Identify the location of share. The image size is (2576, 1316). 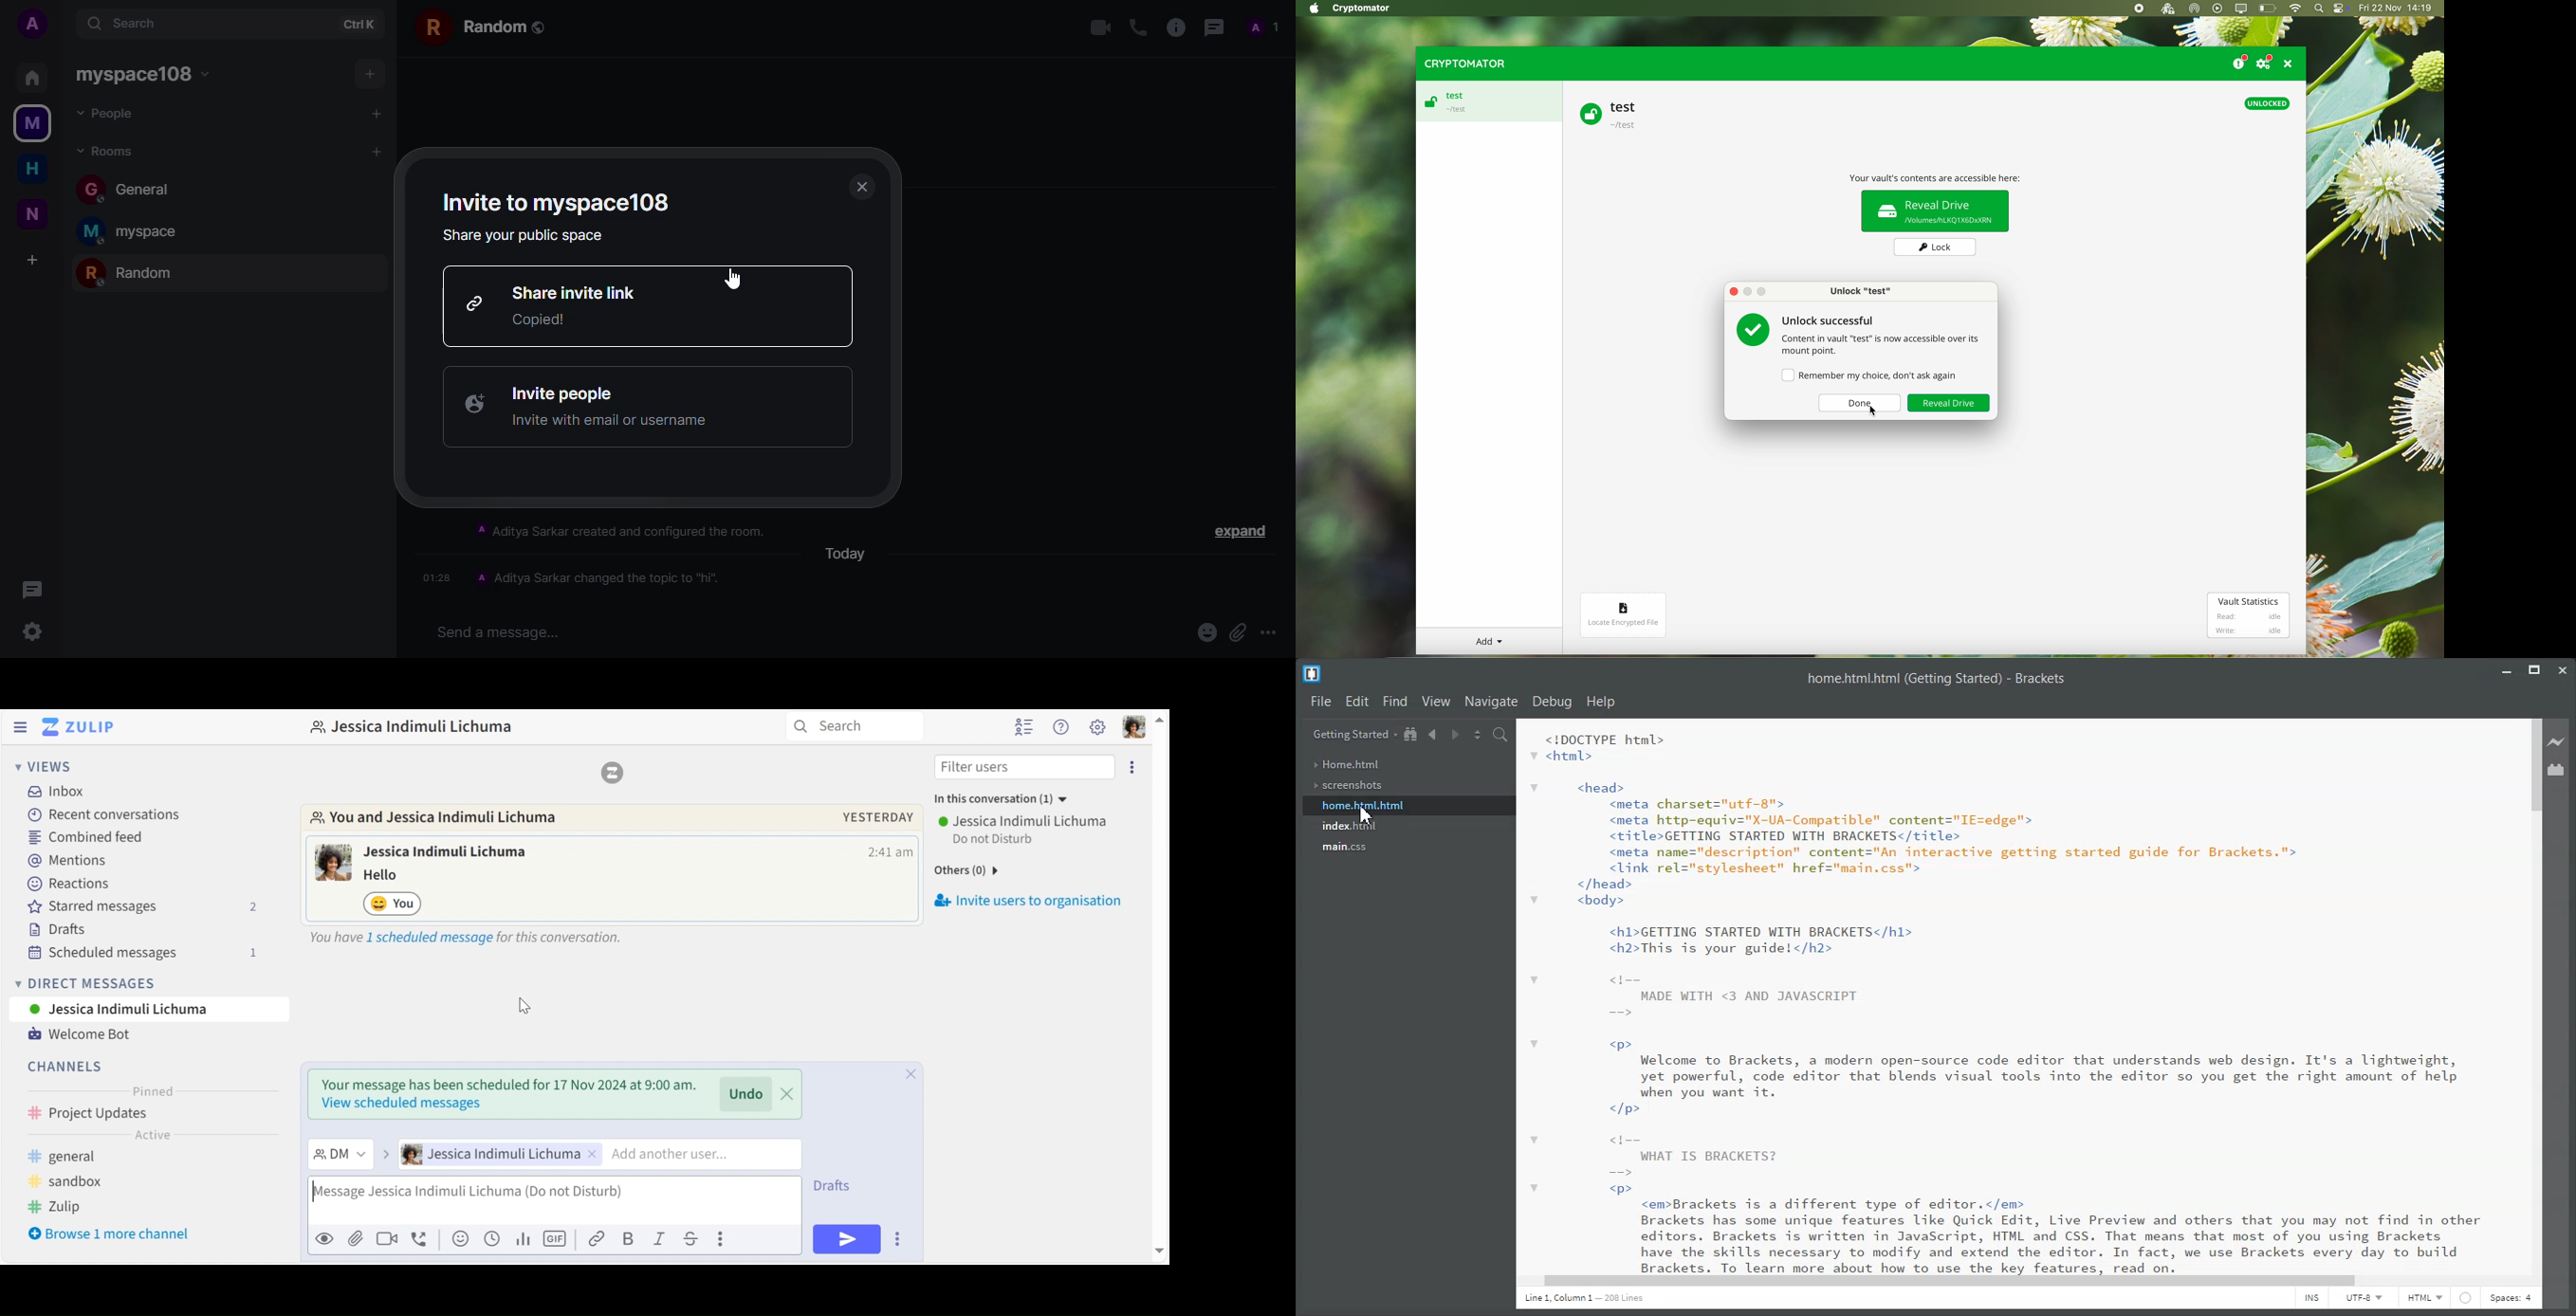
(580, 291).